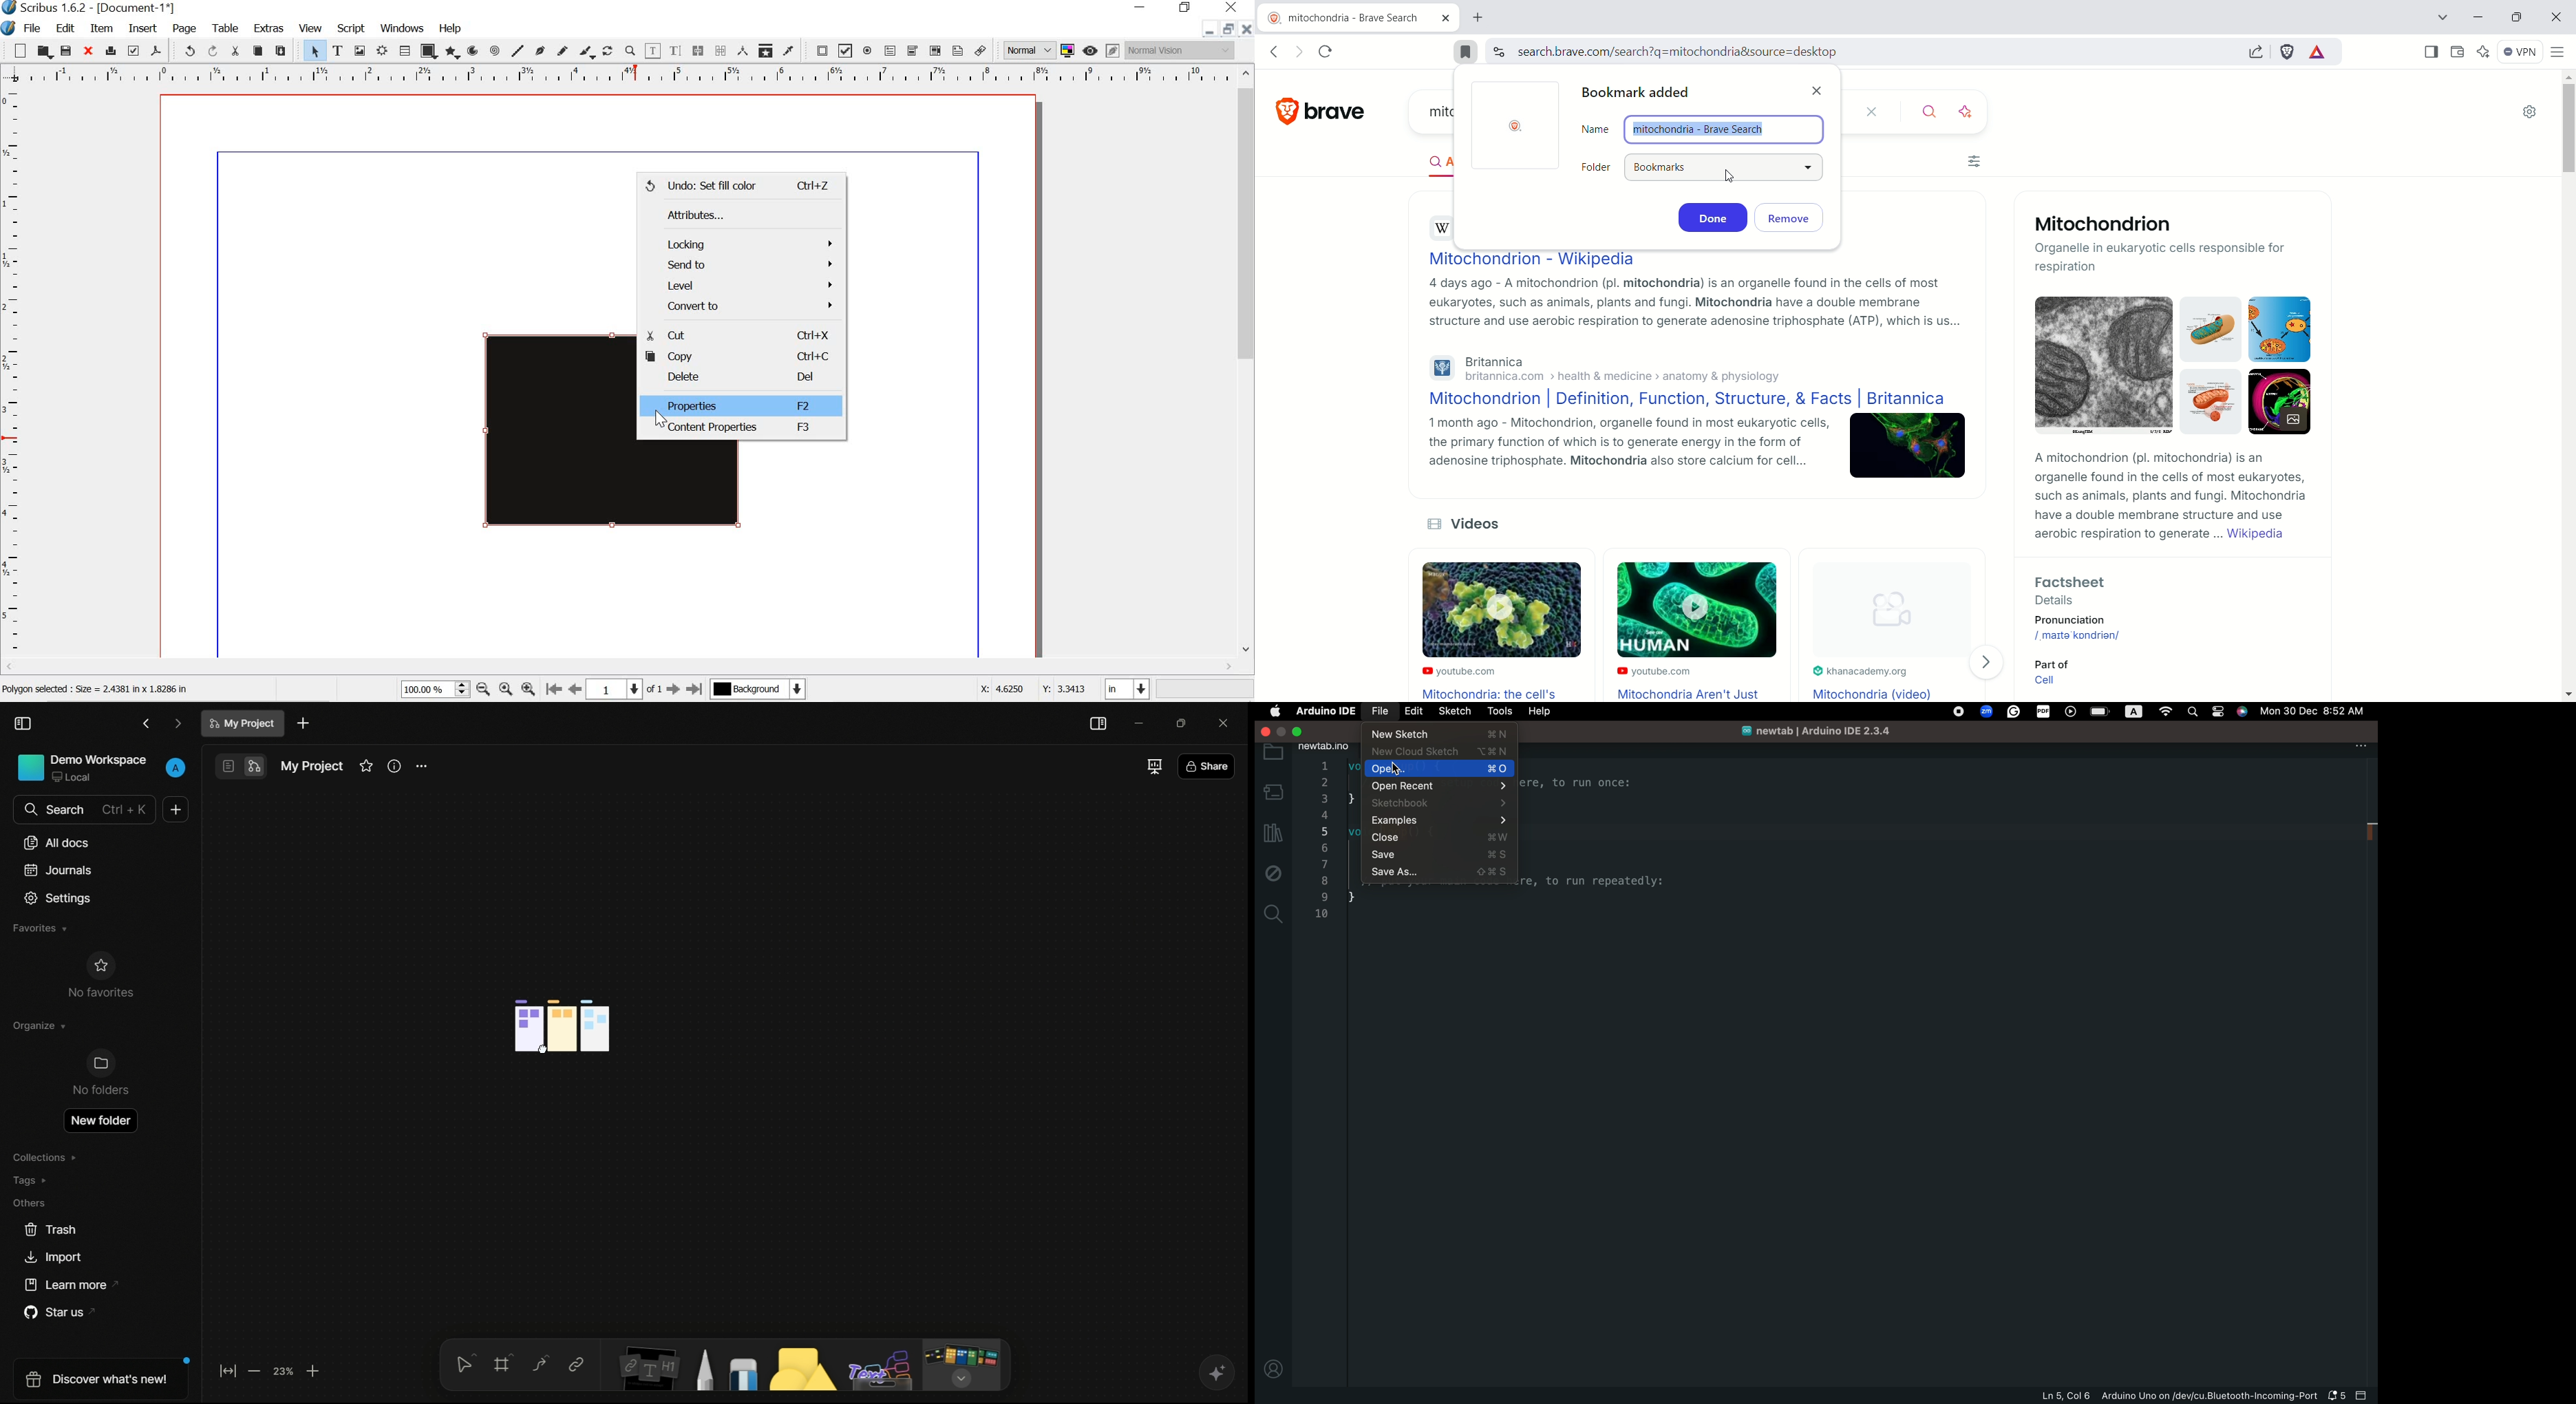 This screenshot has height=1428, width=2576. I want to click on extras, so click(268, 29).